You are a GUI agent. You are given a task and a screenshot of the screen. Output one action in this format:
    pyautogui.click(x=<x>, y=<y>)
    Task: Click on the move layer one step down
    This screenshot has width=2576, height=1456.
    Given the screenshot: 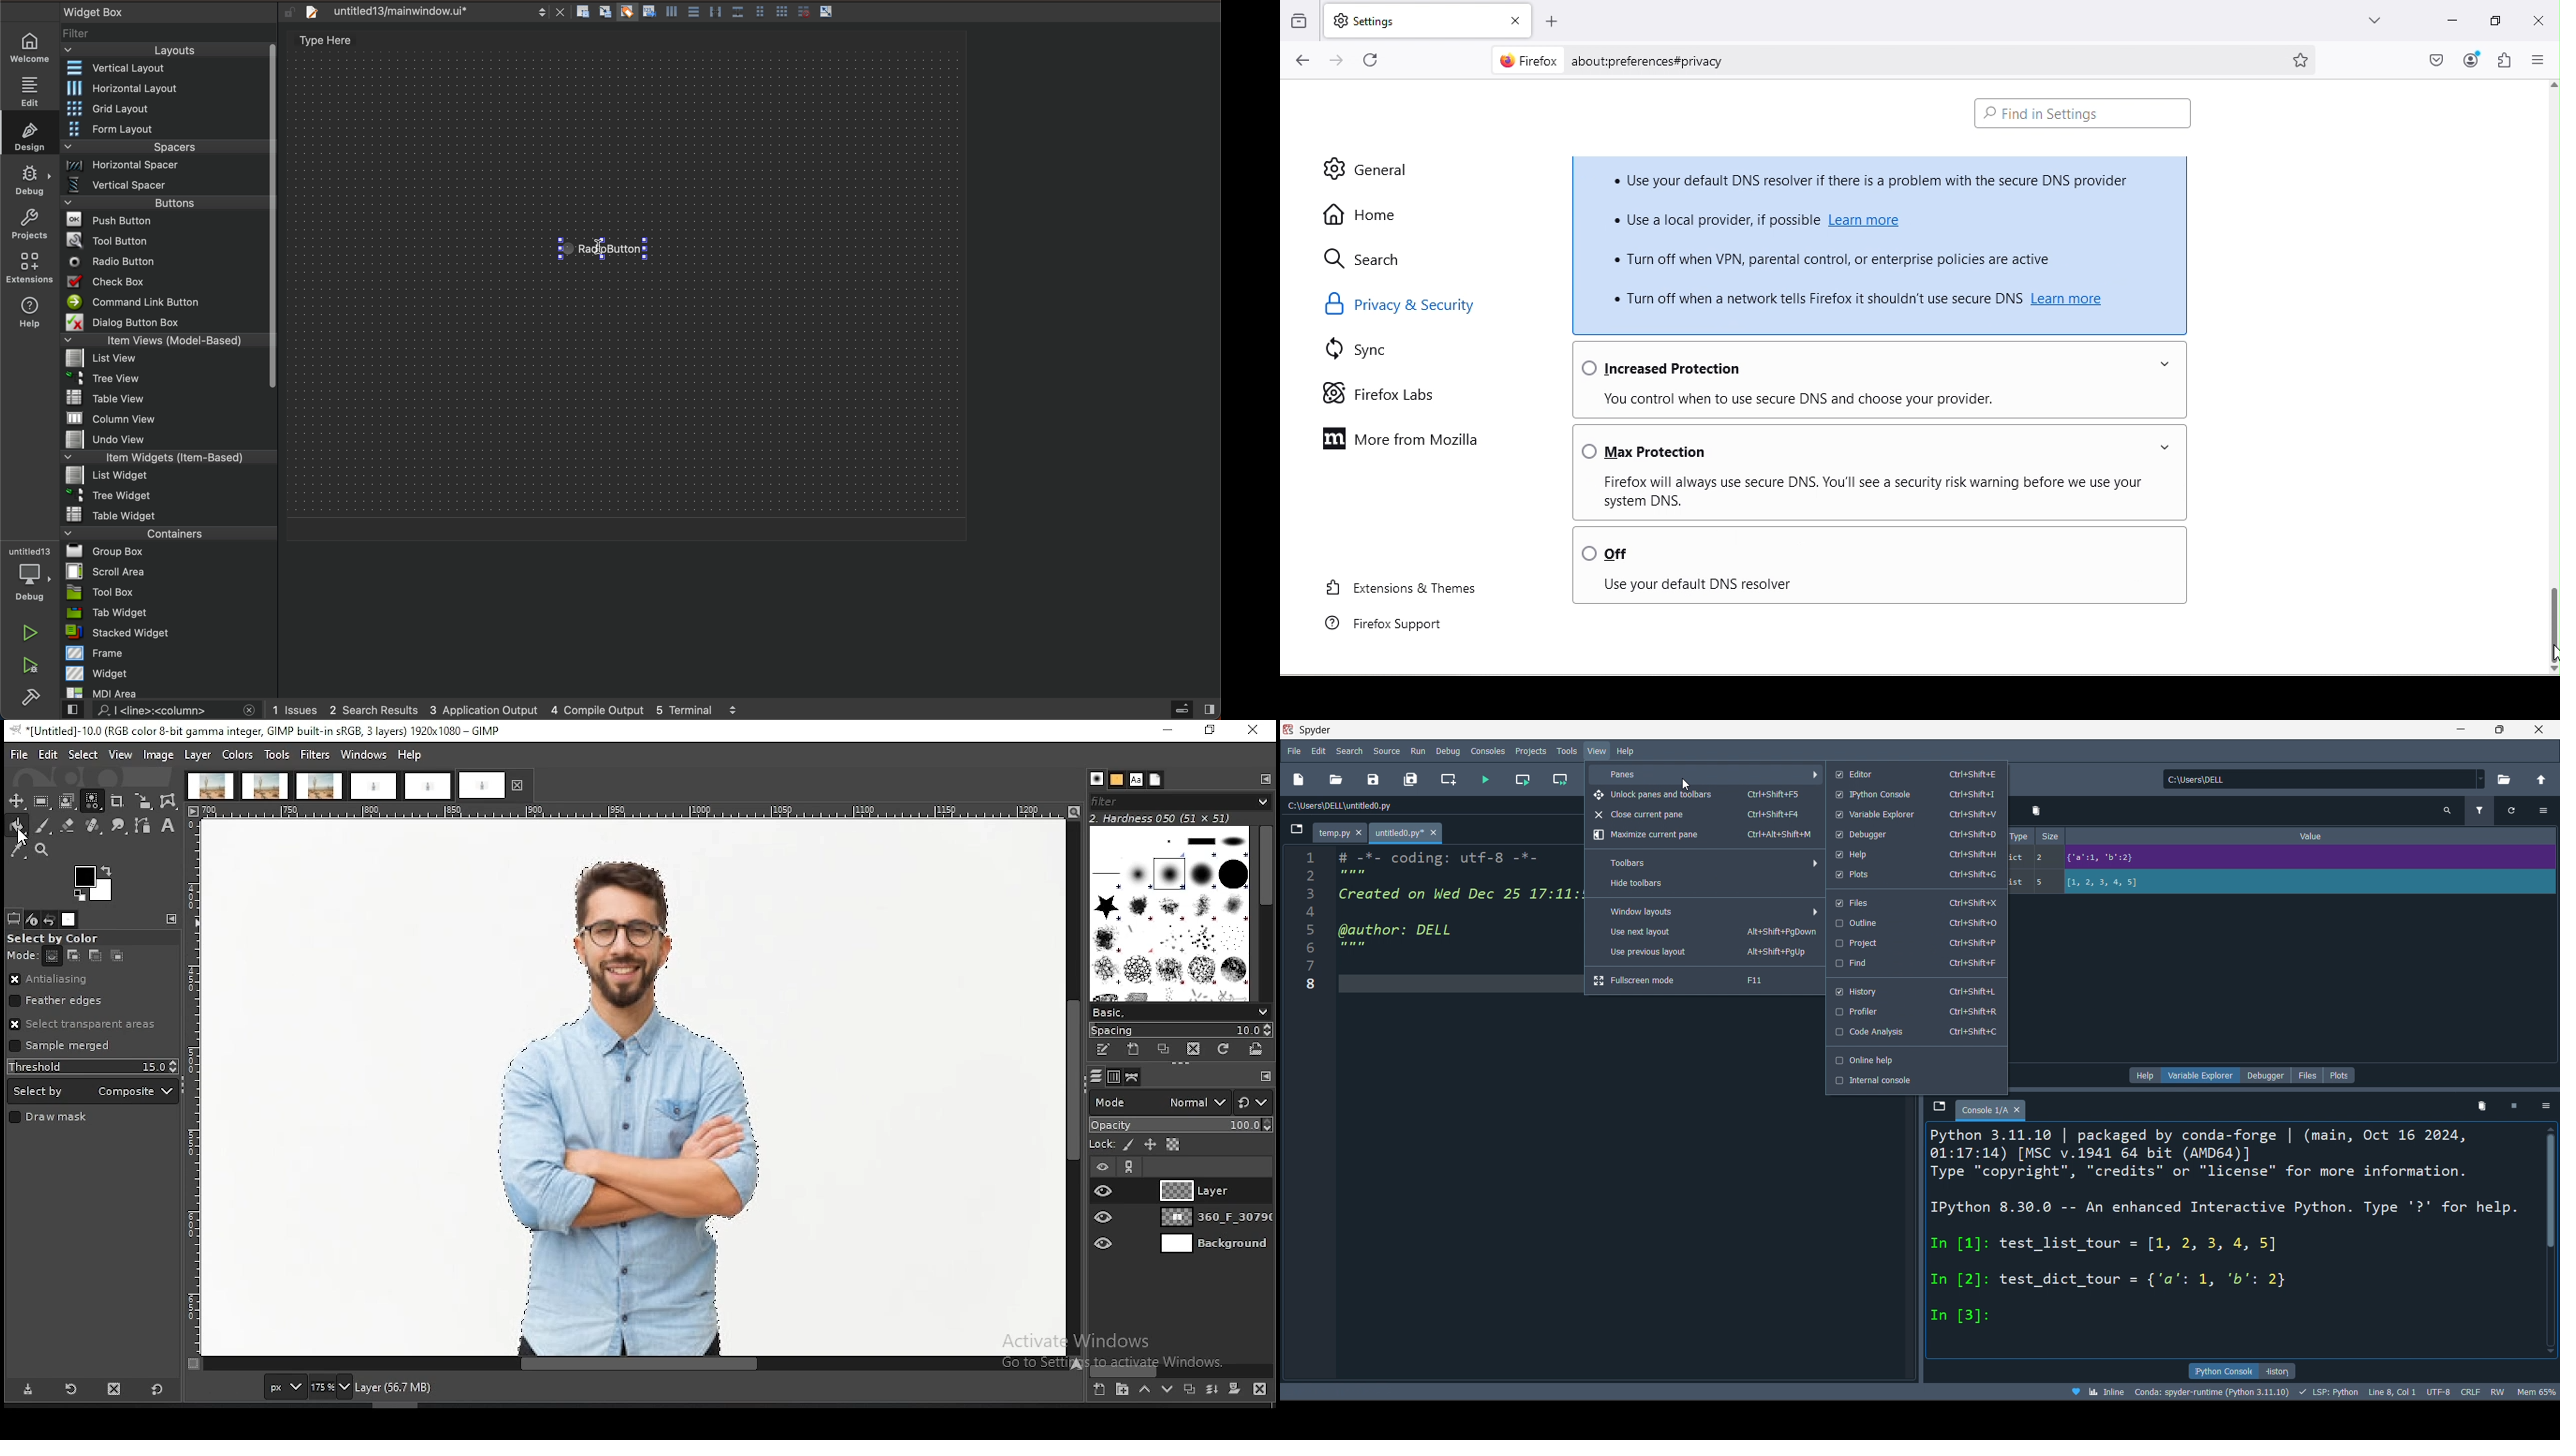 What is the action you would take?
    pyautogui.click(x=1164, y=1389)
    